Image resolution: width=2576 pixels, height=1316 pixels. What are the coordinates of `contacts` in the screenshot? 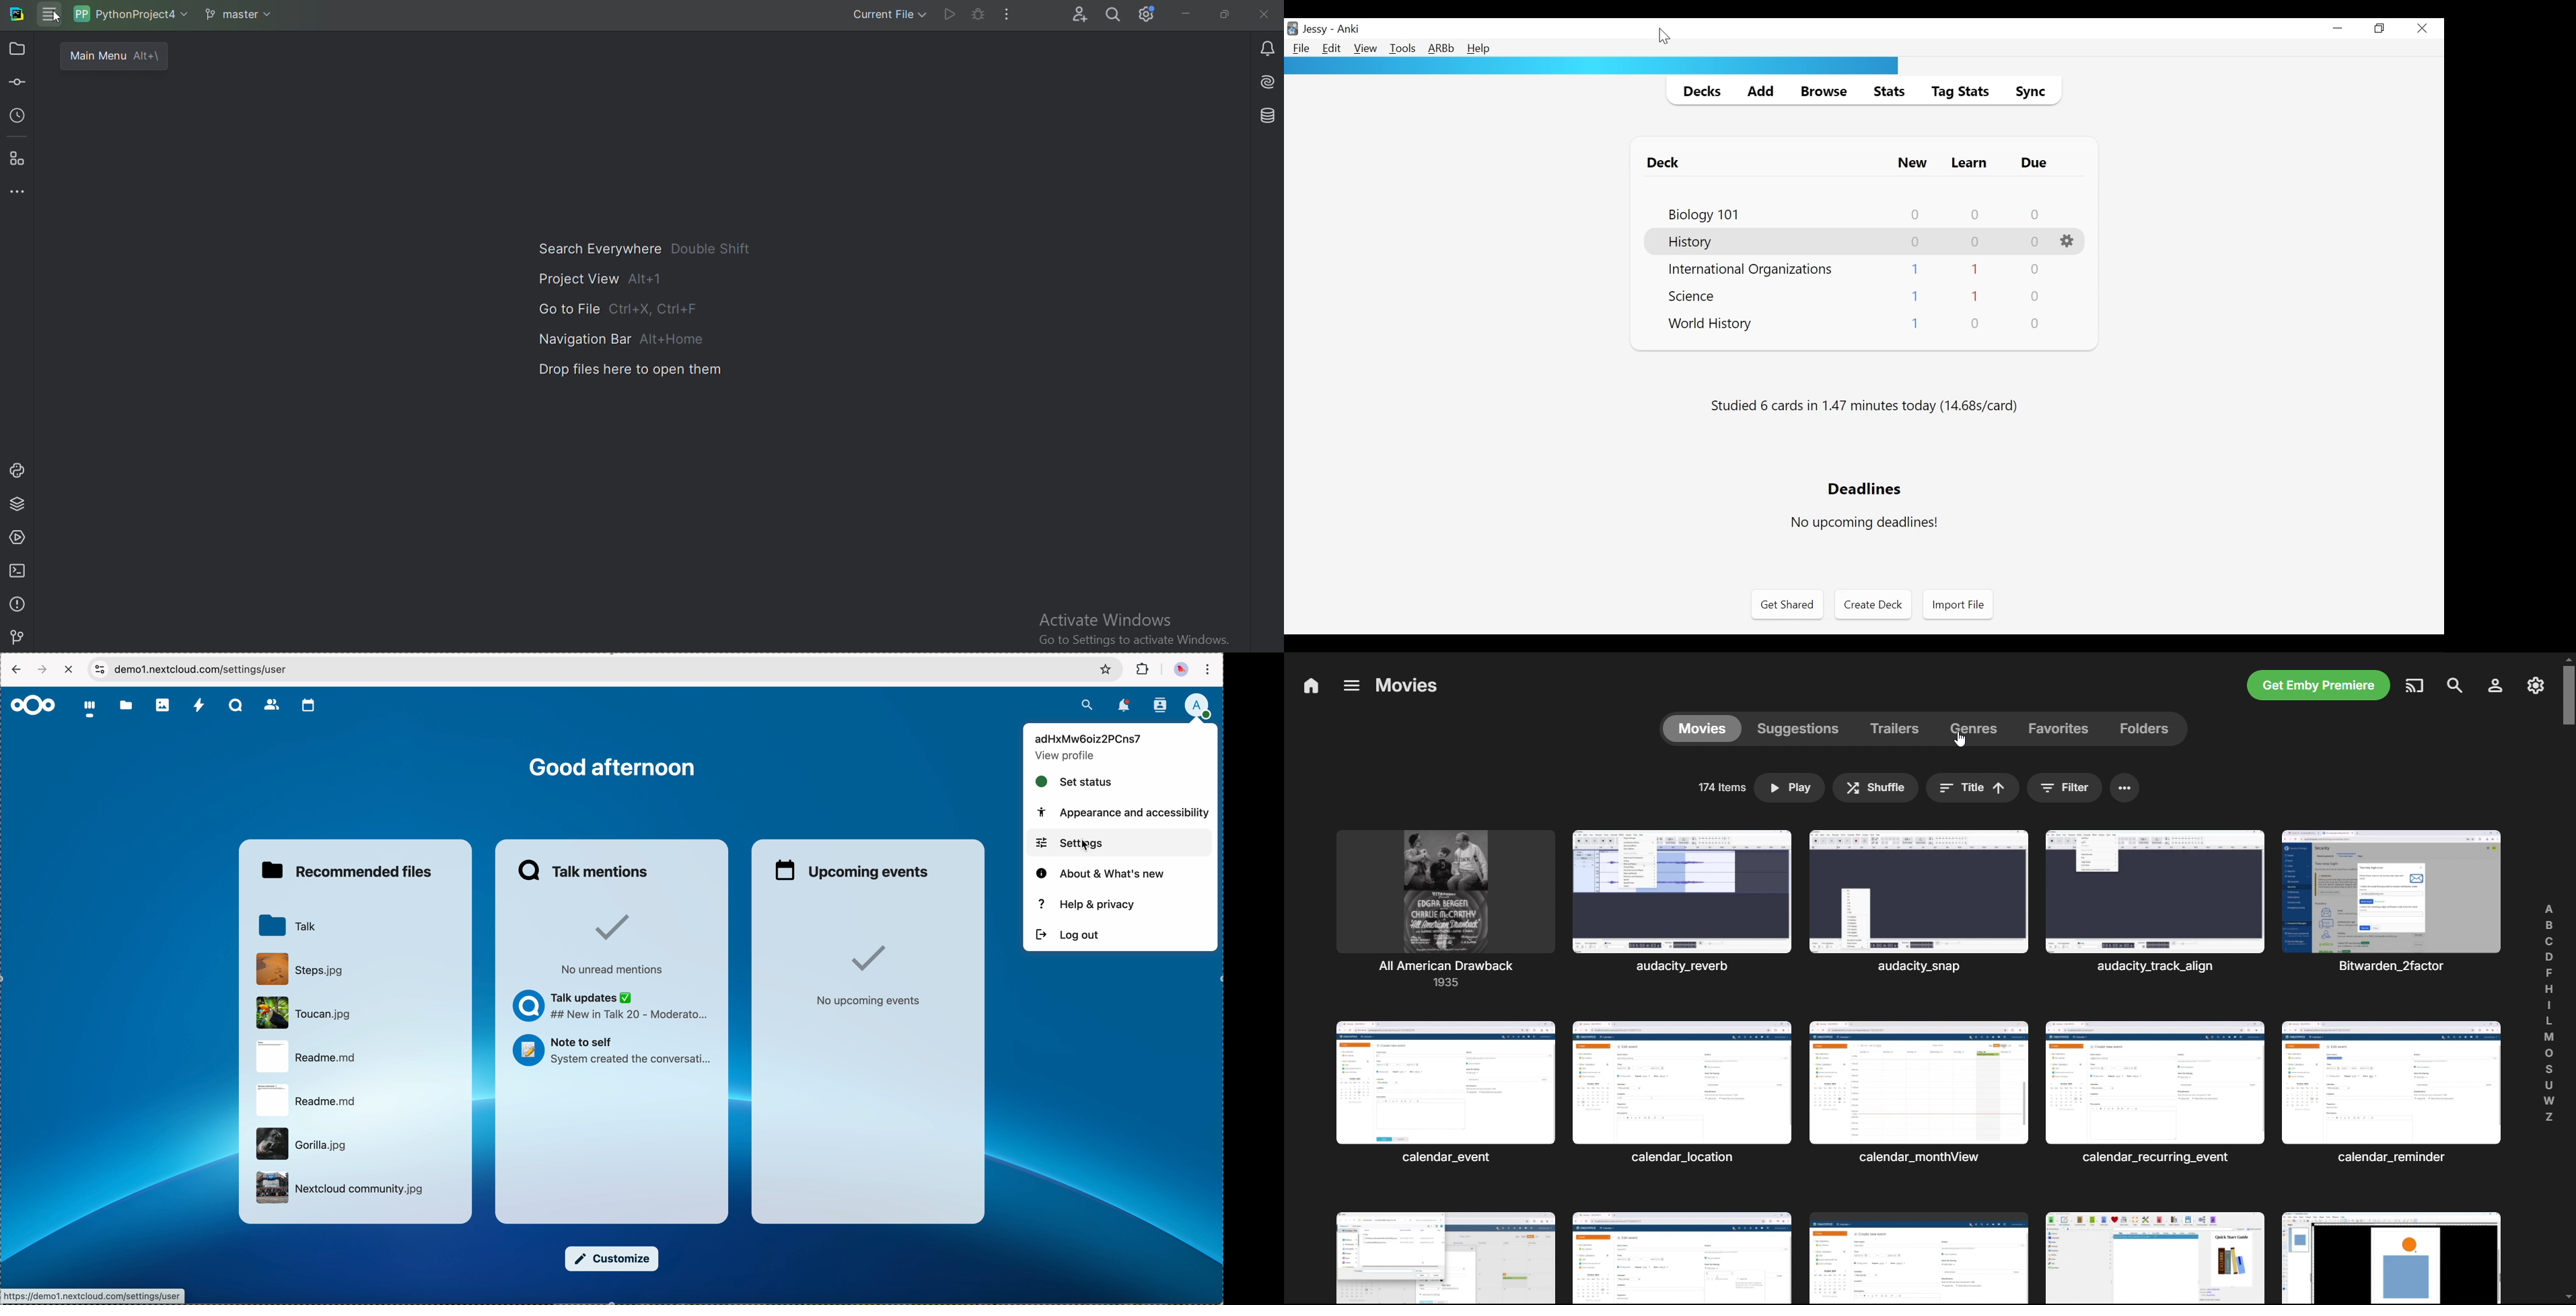 It's located at (1159, 705).